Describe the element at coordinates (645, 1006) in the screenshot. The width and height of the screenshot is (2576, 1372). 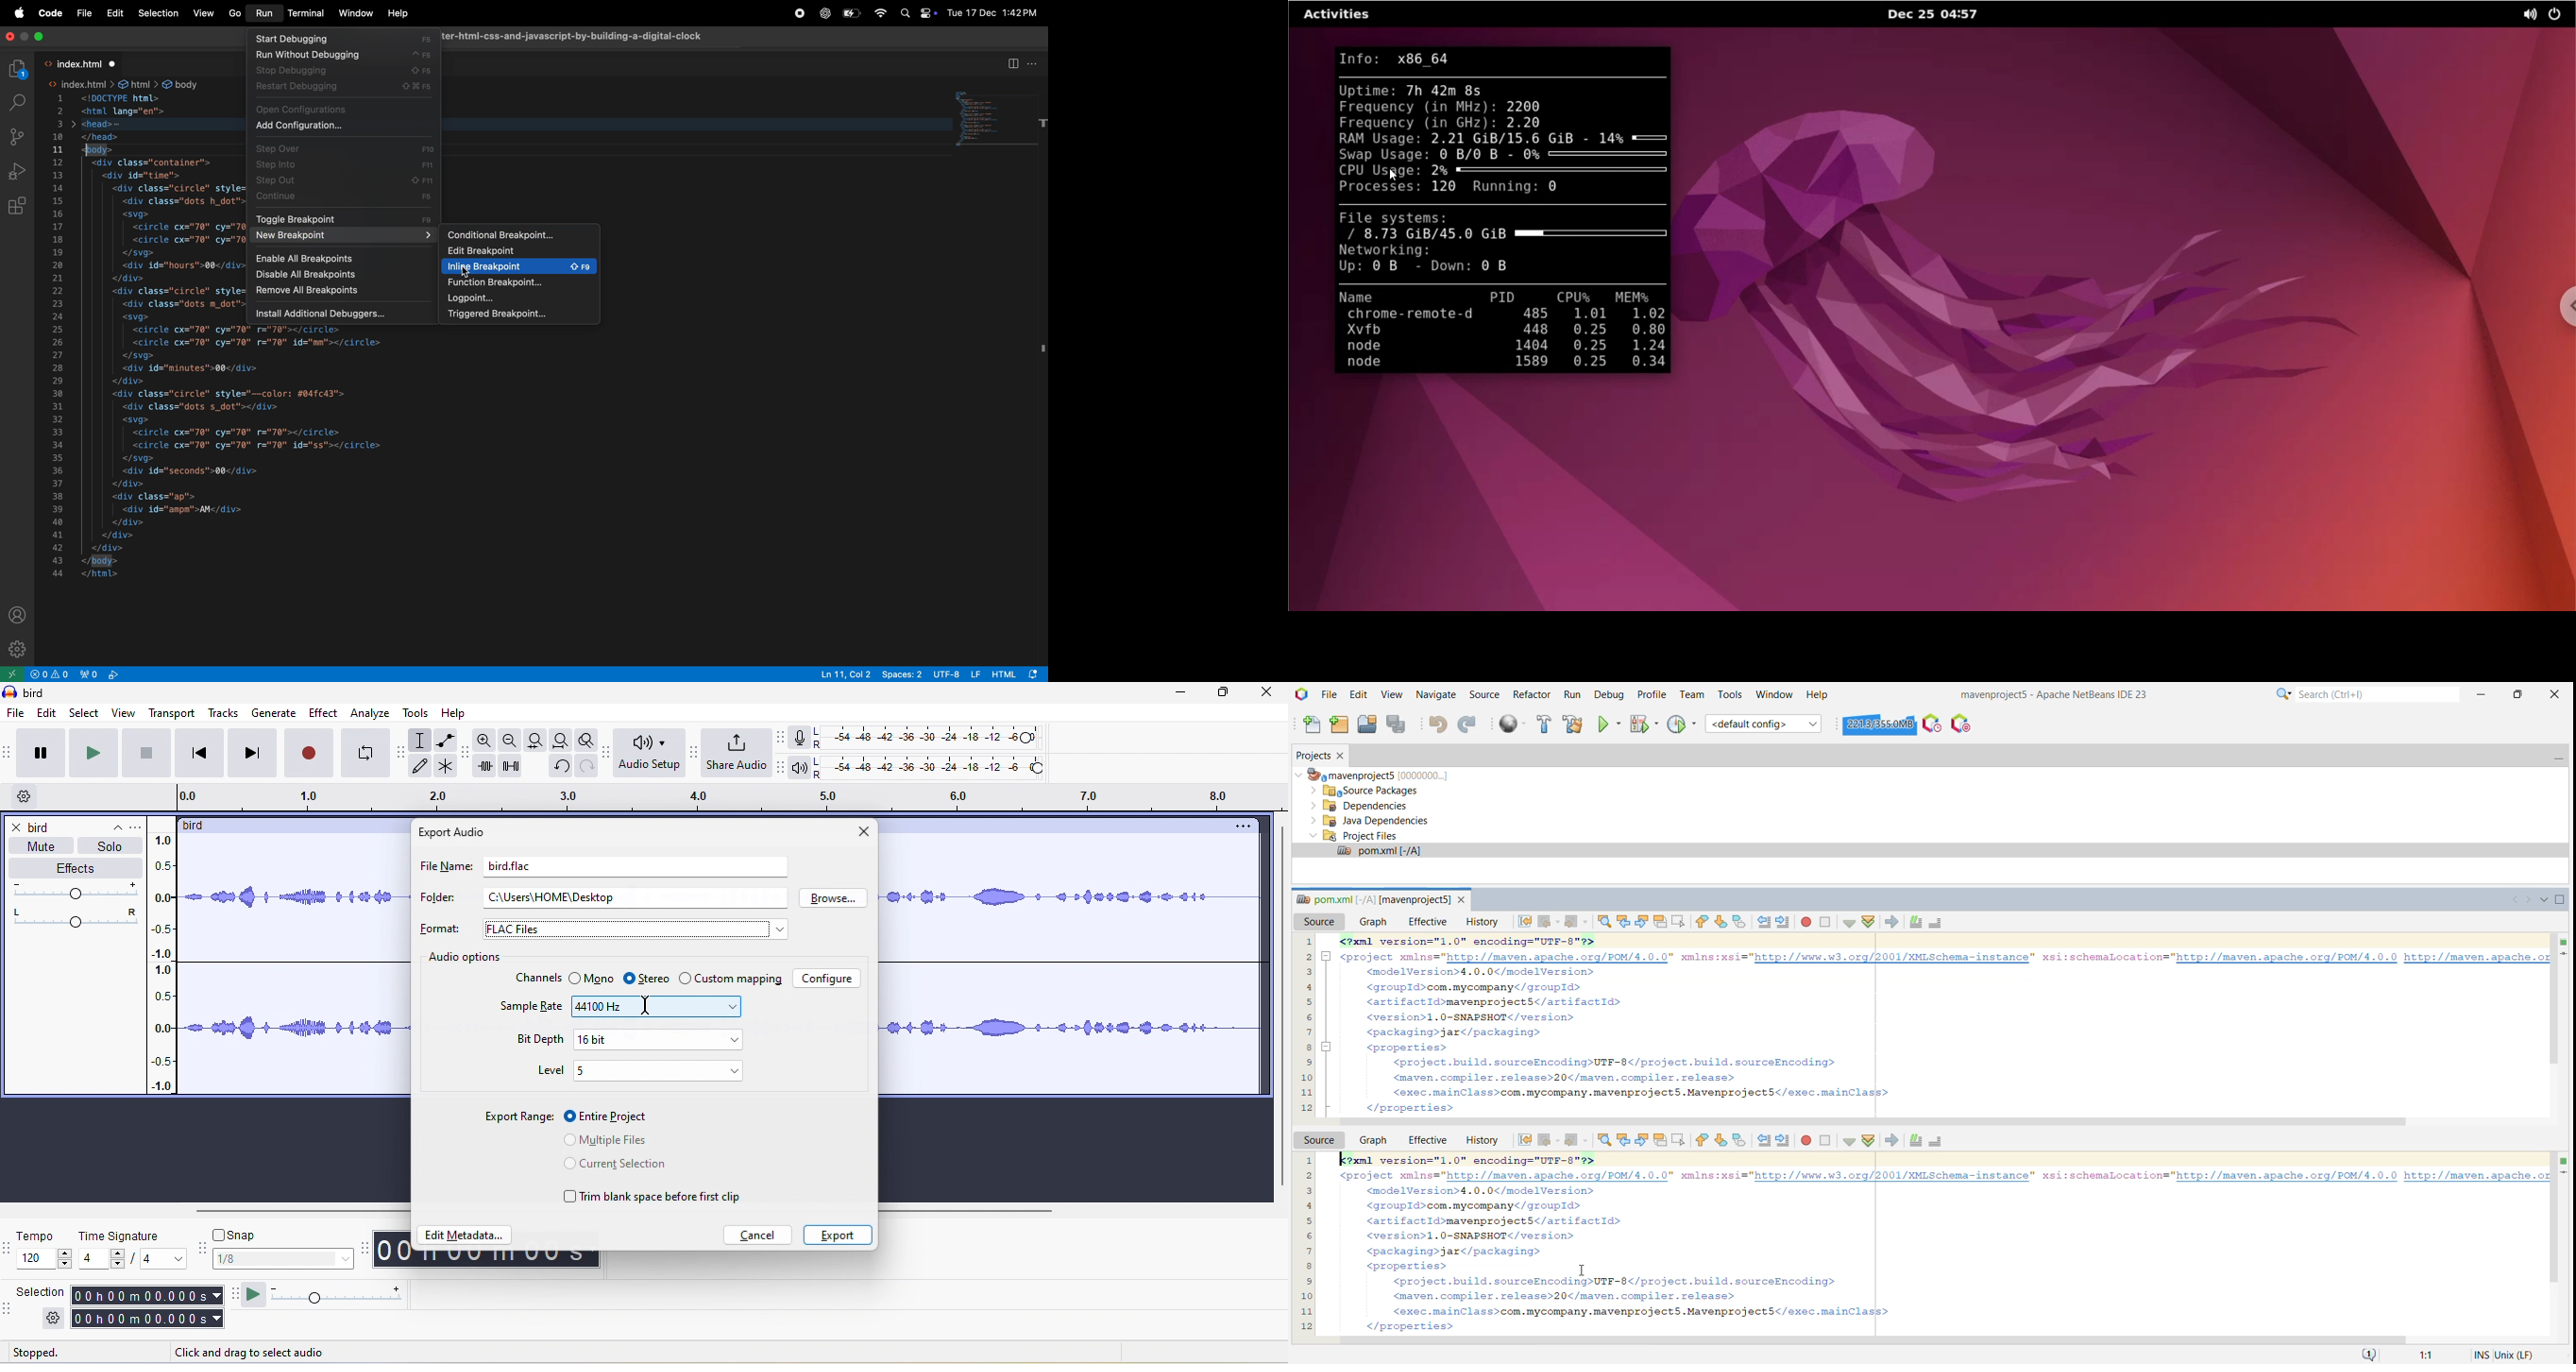
I see `cursor movement` at that location.